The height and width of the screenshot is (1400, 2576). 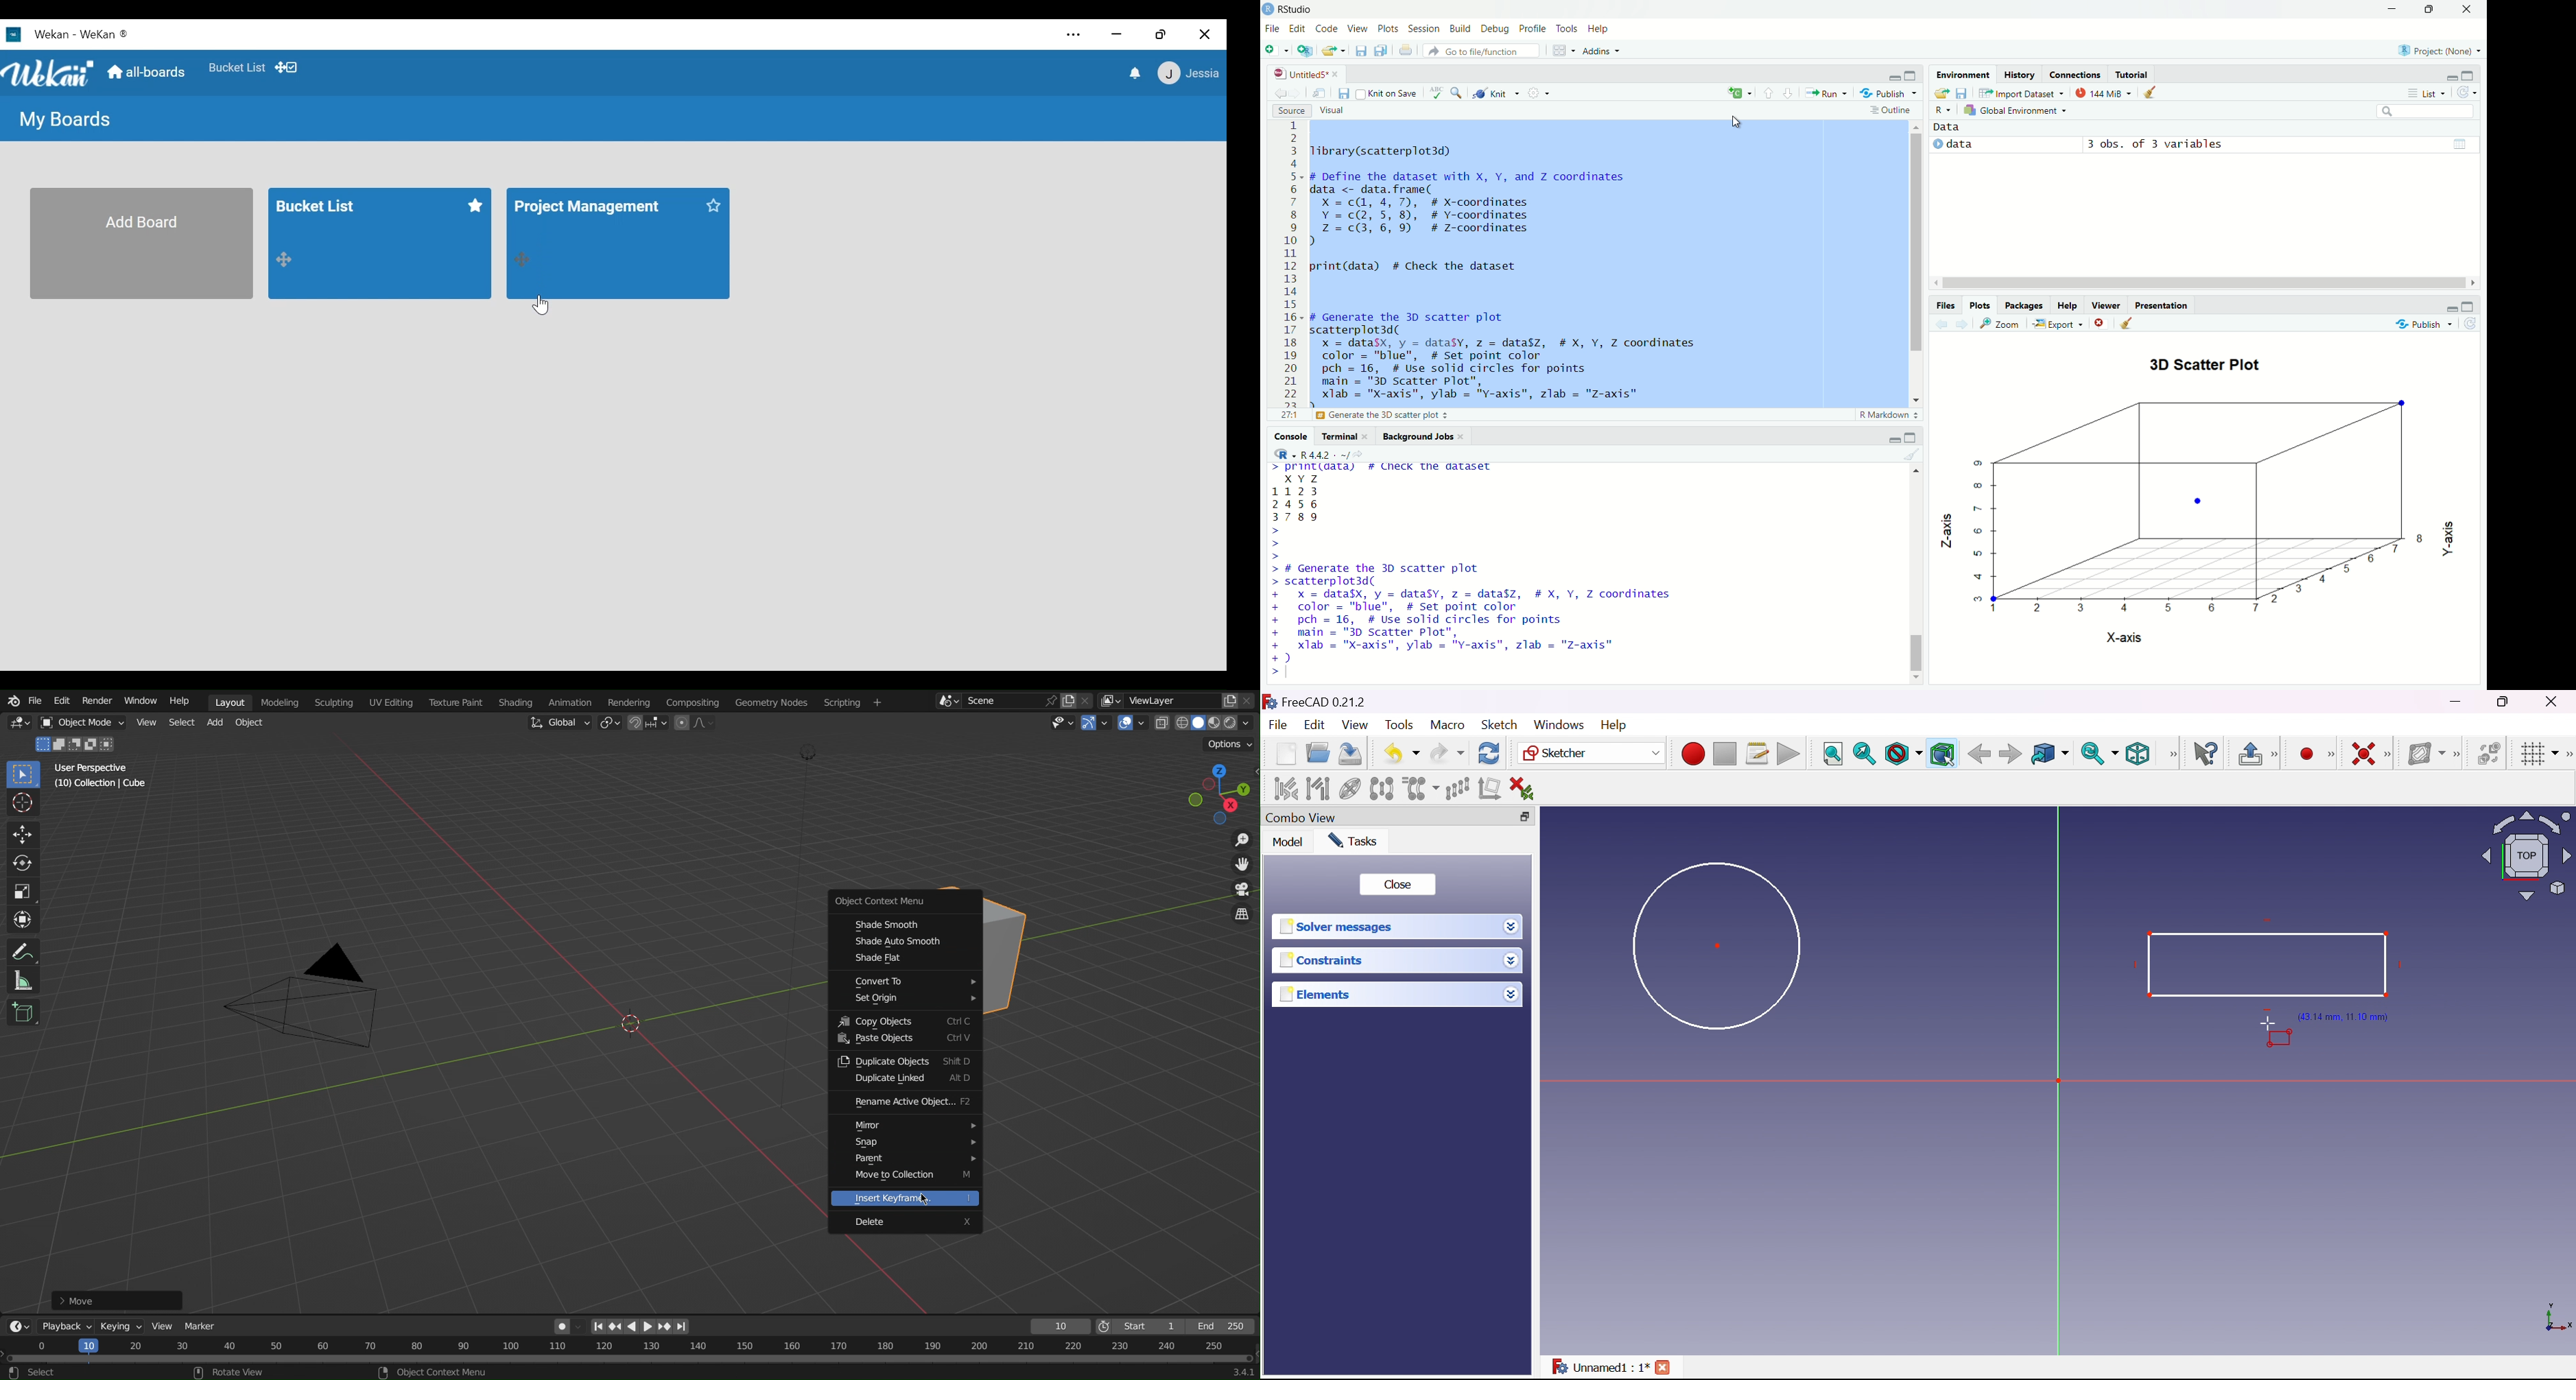 What do you see at coordinates (1512, 927) in the screenshot?
I see `Drop down` at bounding box center [1512, 927].